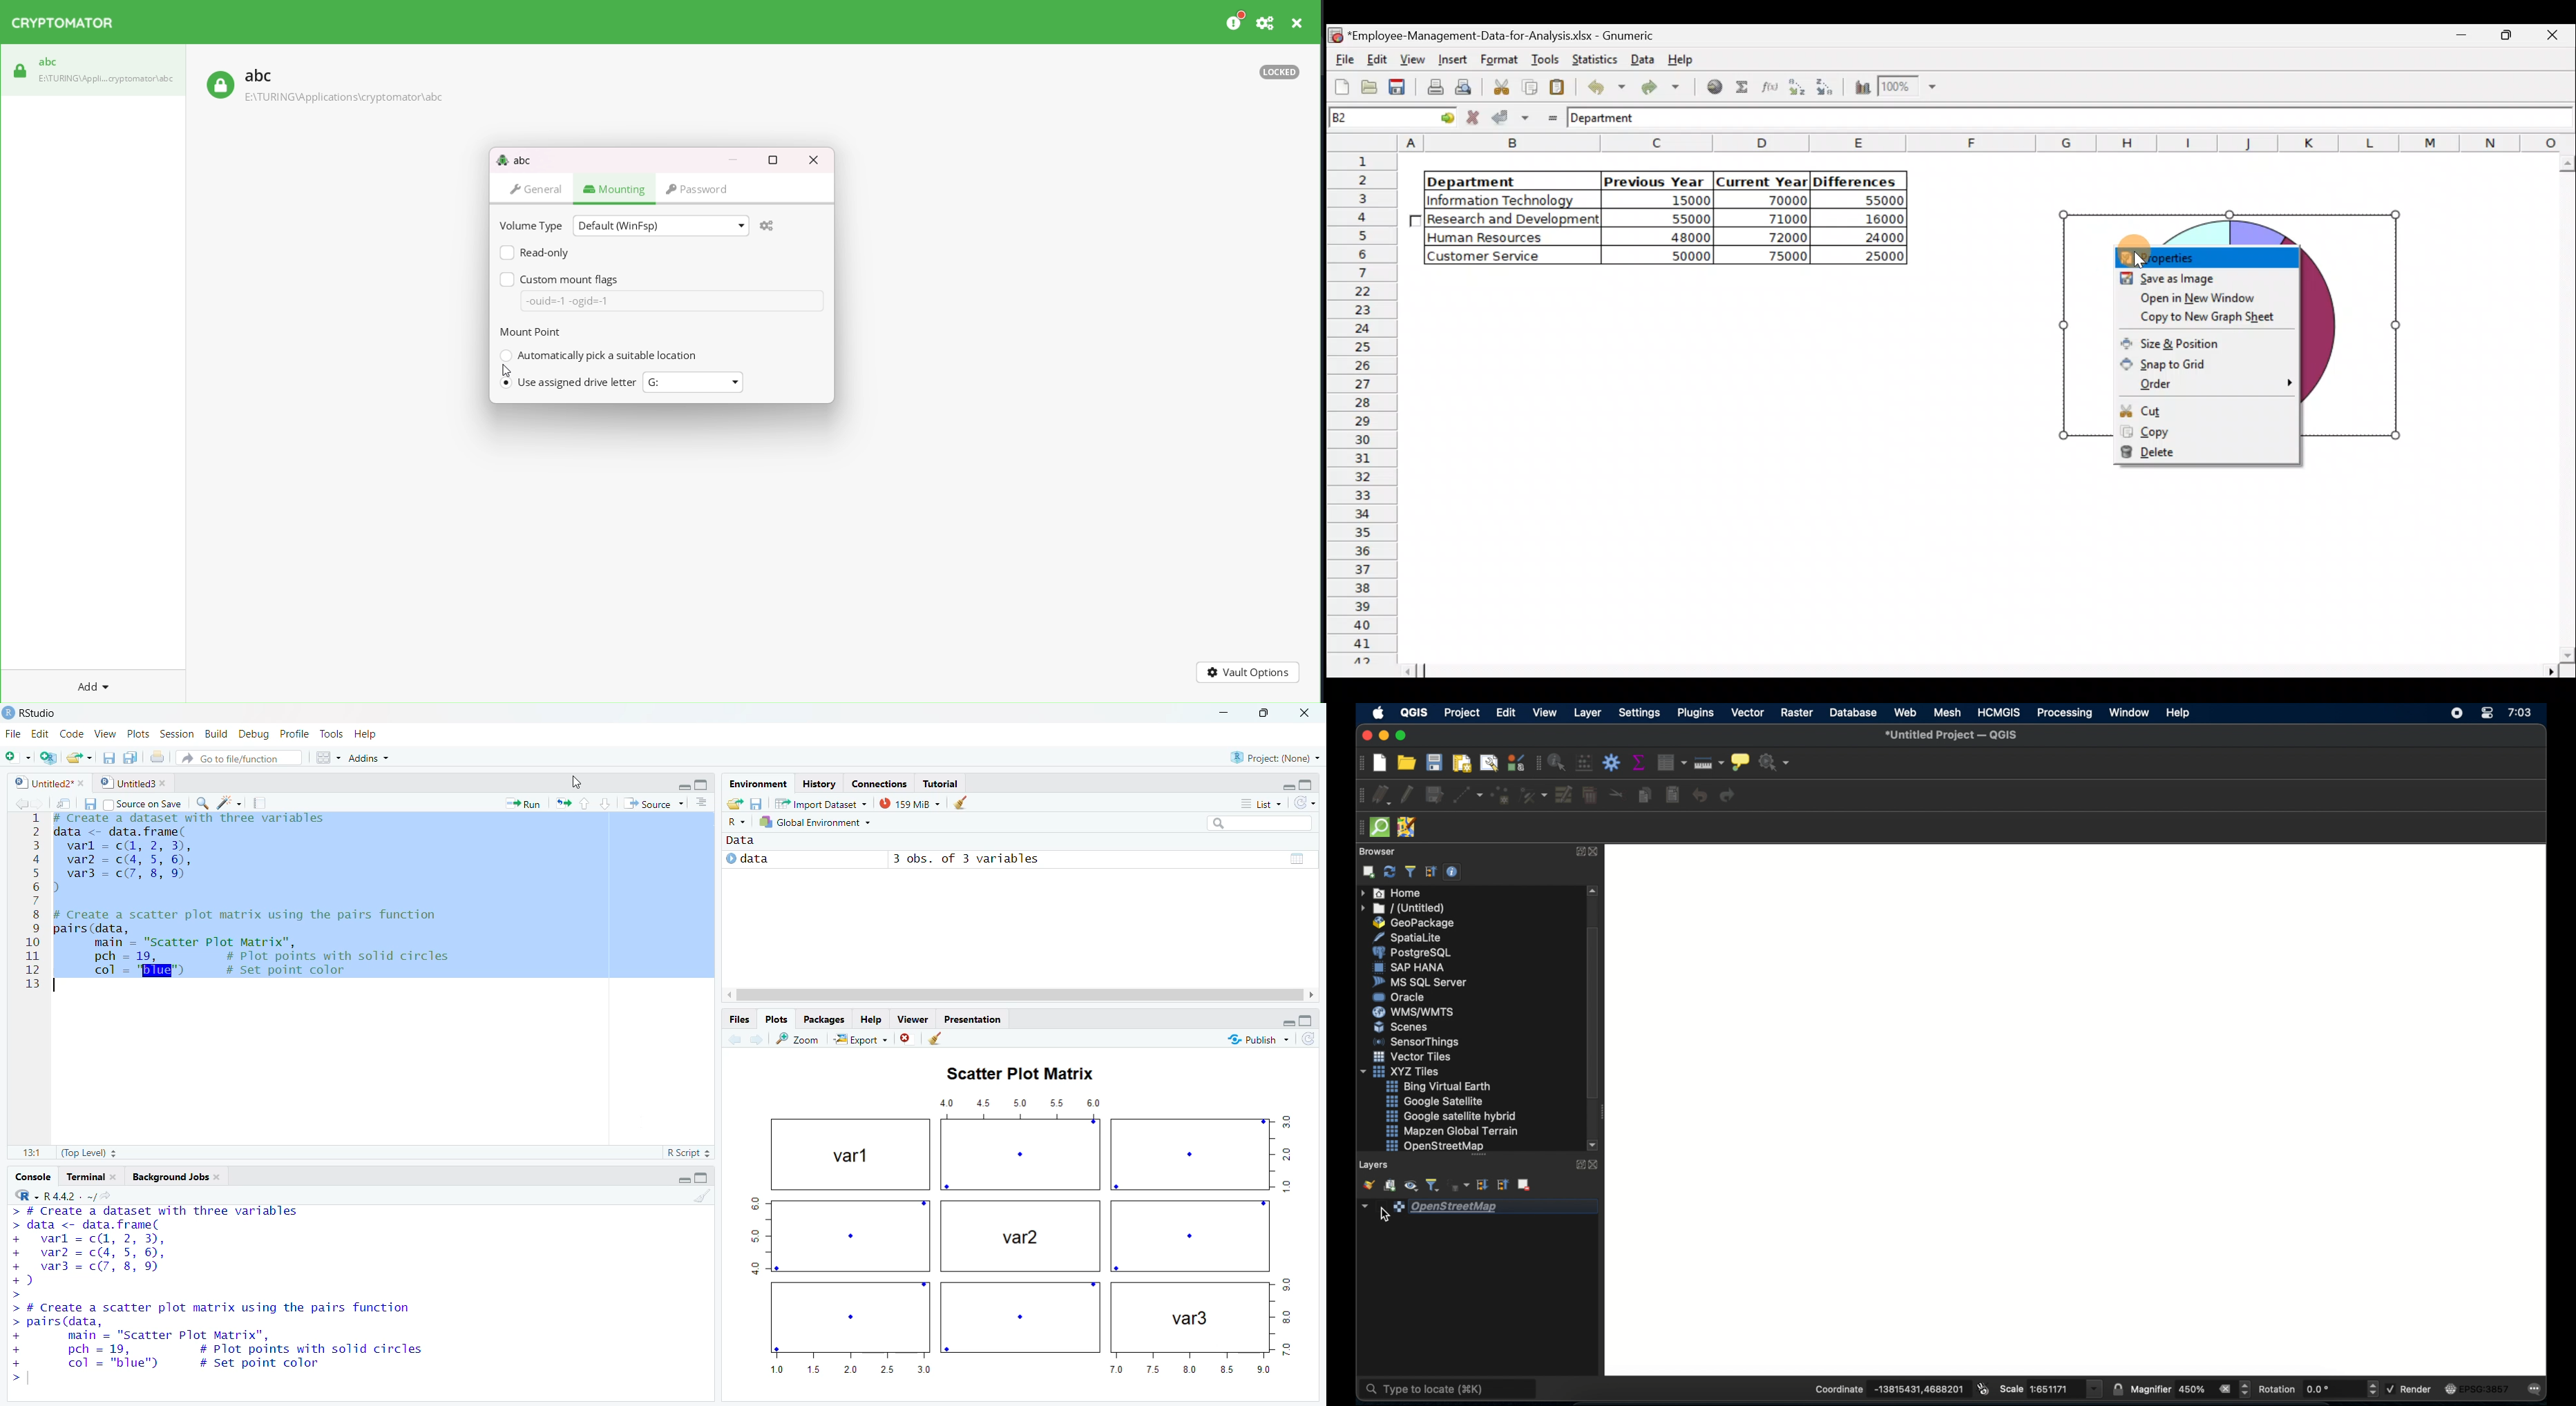 This screenshot has height=1428, width=2576. I want to click on Help, so click(872, 1021).